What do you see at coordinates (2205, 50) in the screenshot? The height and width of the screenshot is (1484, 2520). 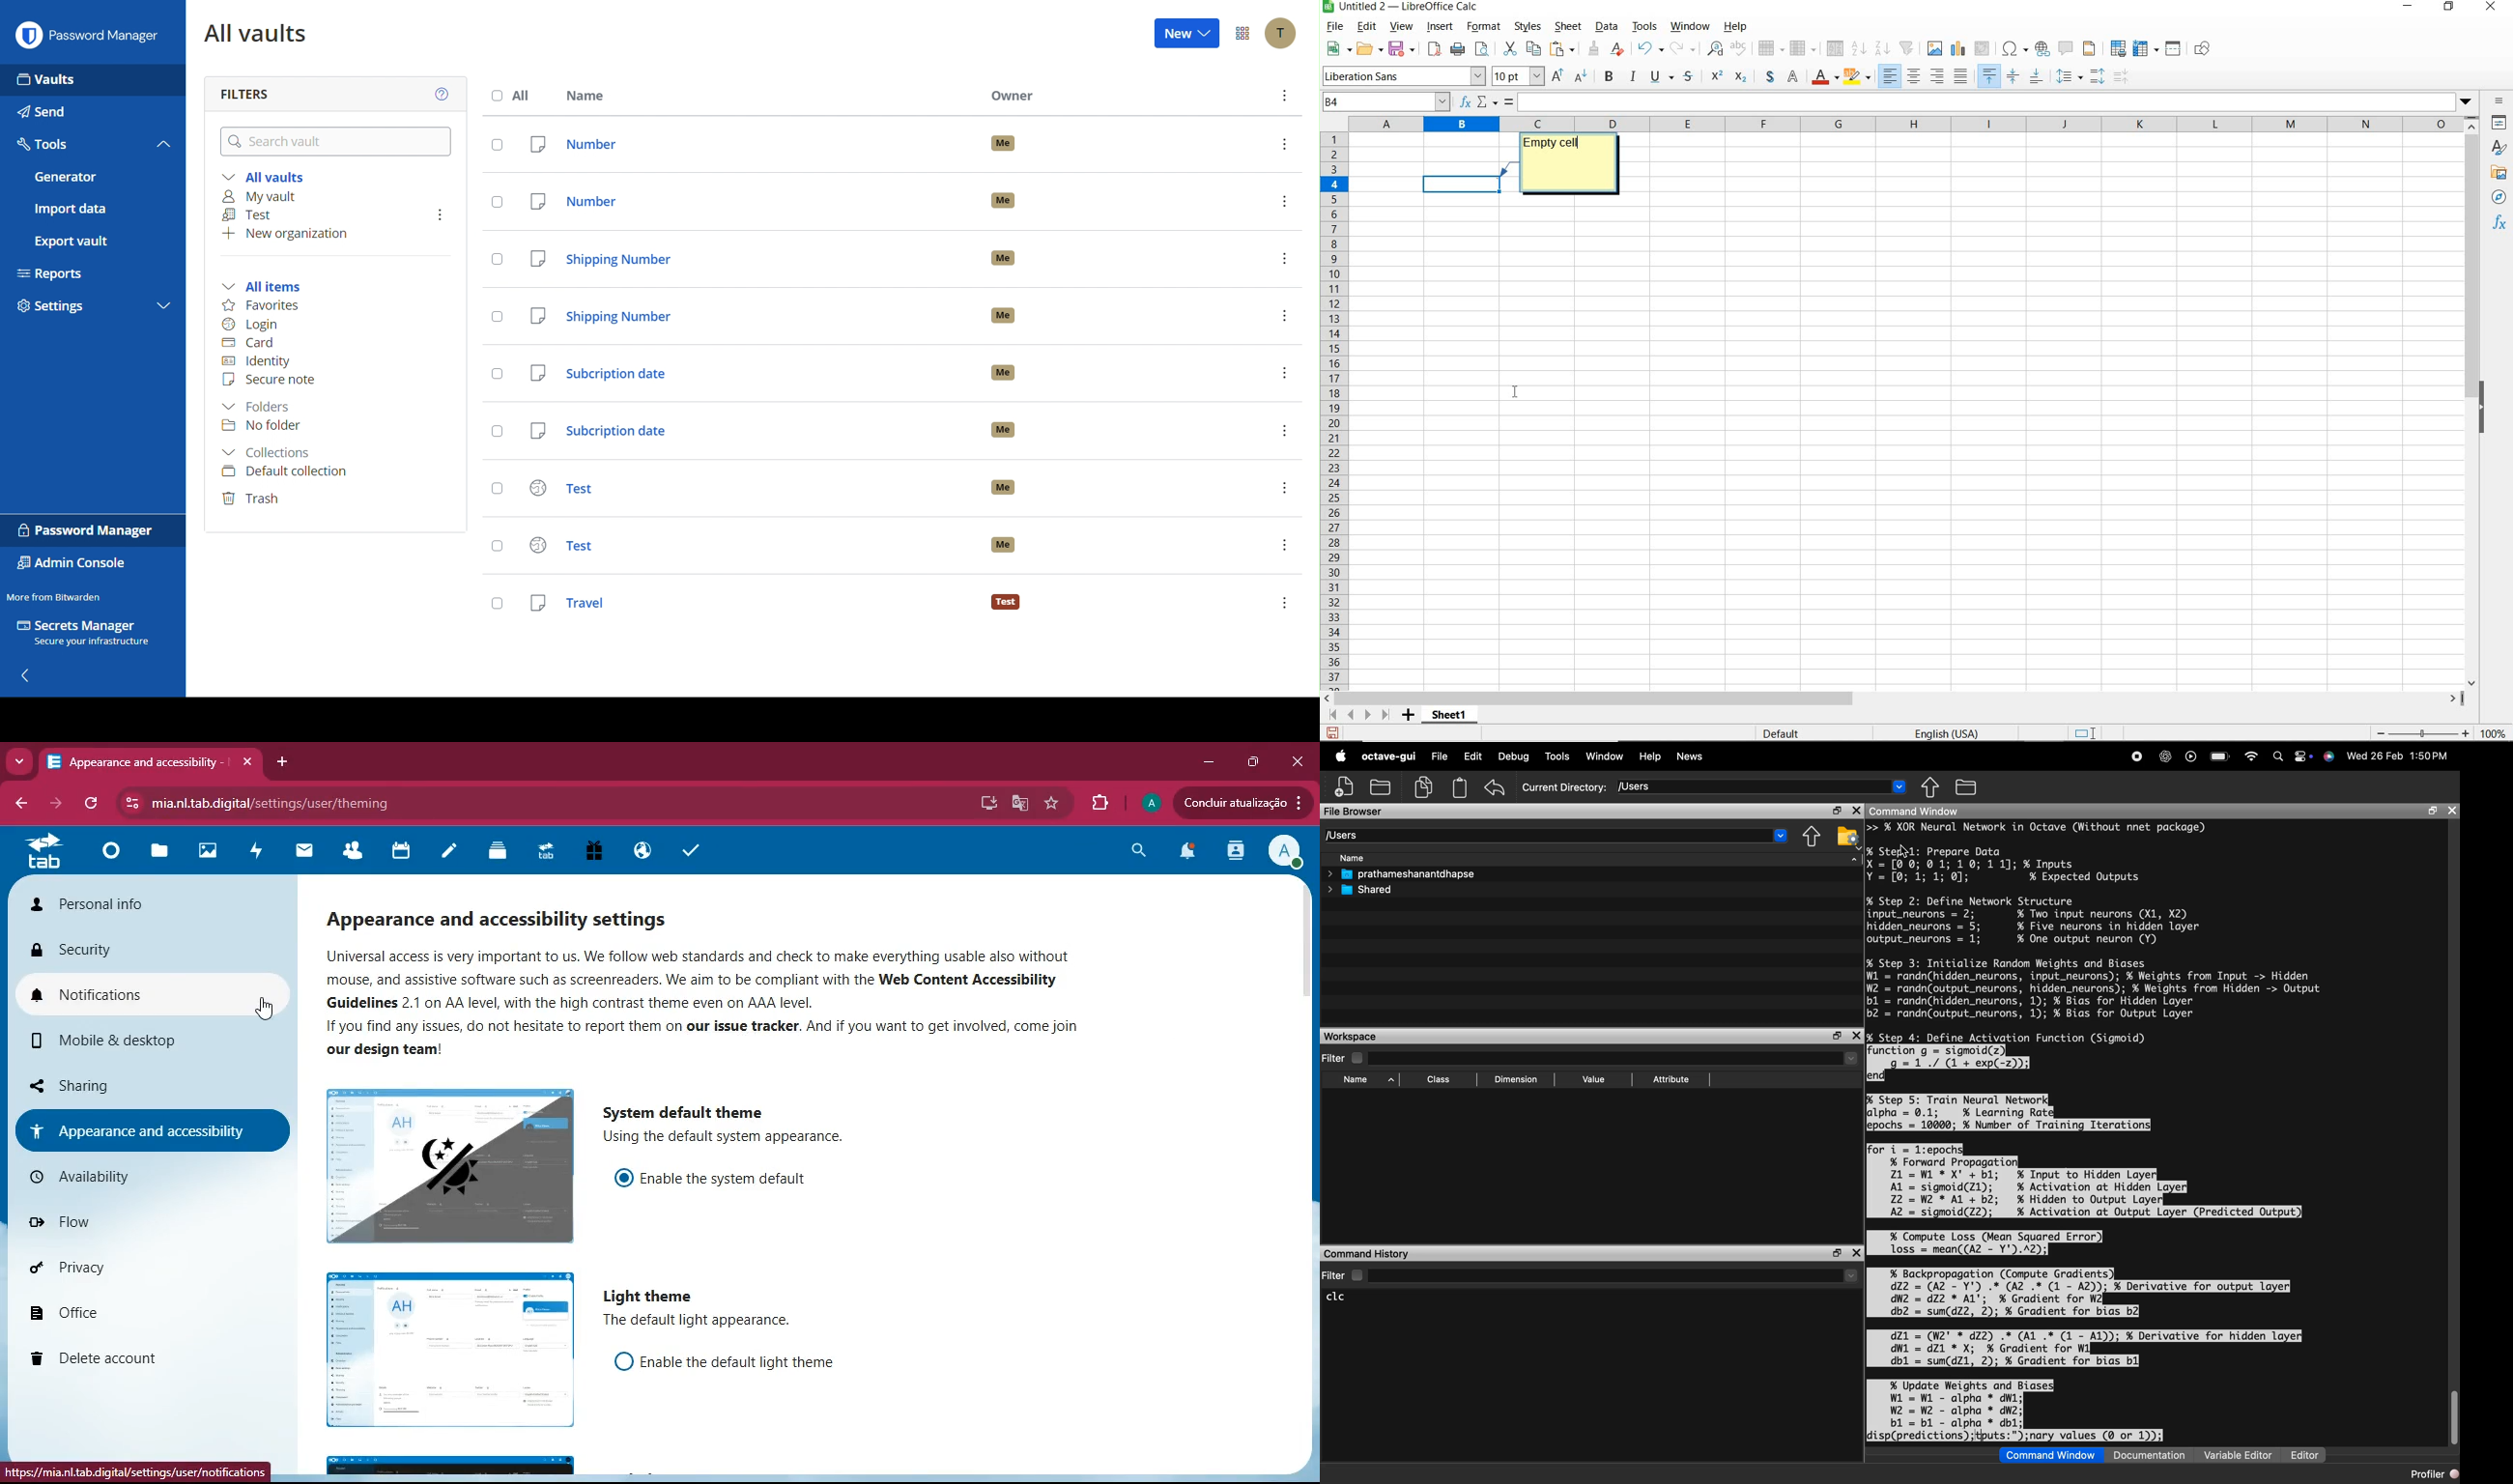 I see `show draw functions` at bounding box center [2205, 50].